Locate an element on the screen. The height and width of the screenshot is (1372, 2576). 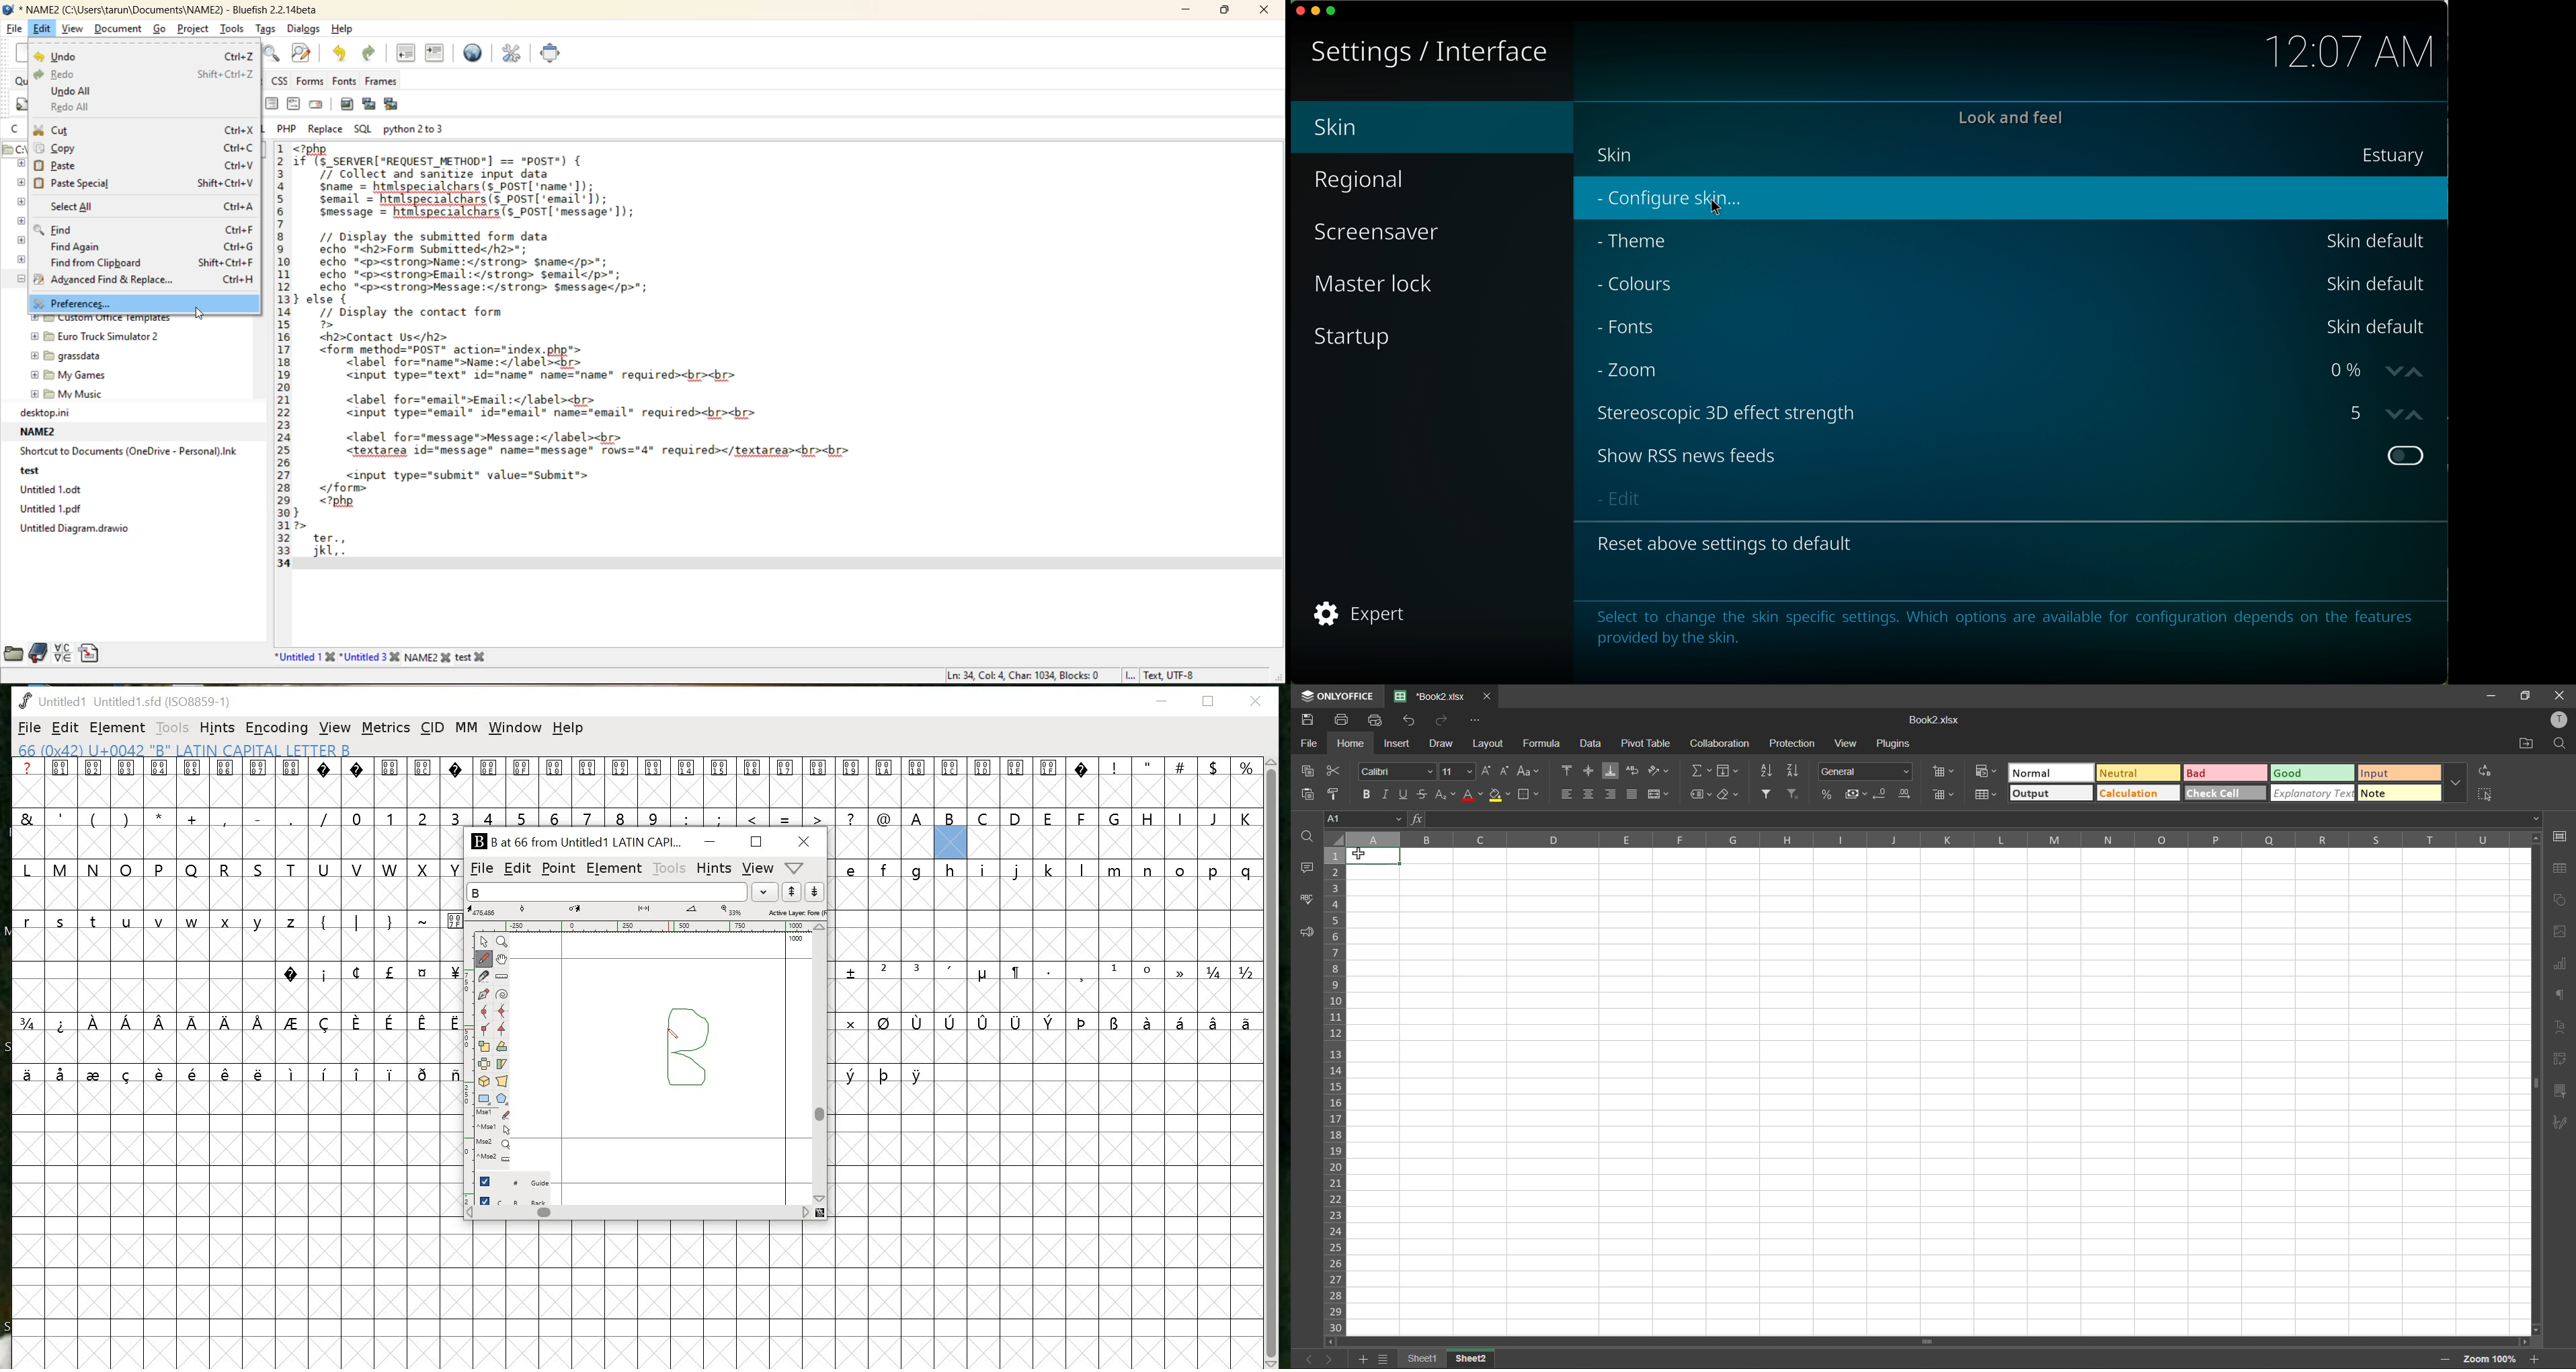
Corner is located at coordinates (486, 1031).